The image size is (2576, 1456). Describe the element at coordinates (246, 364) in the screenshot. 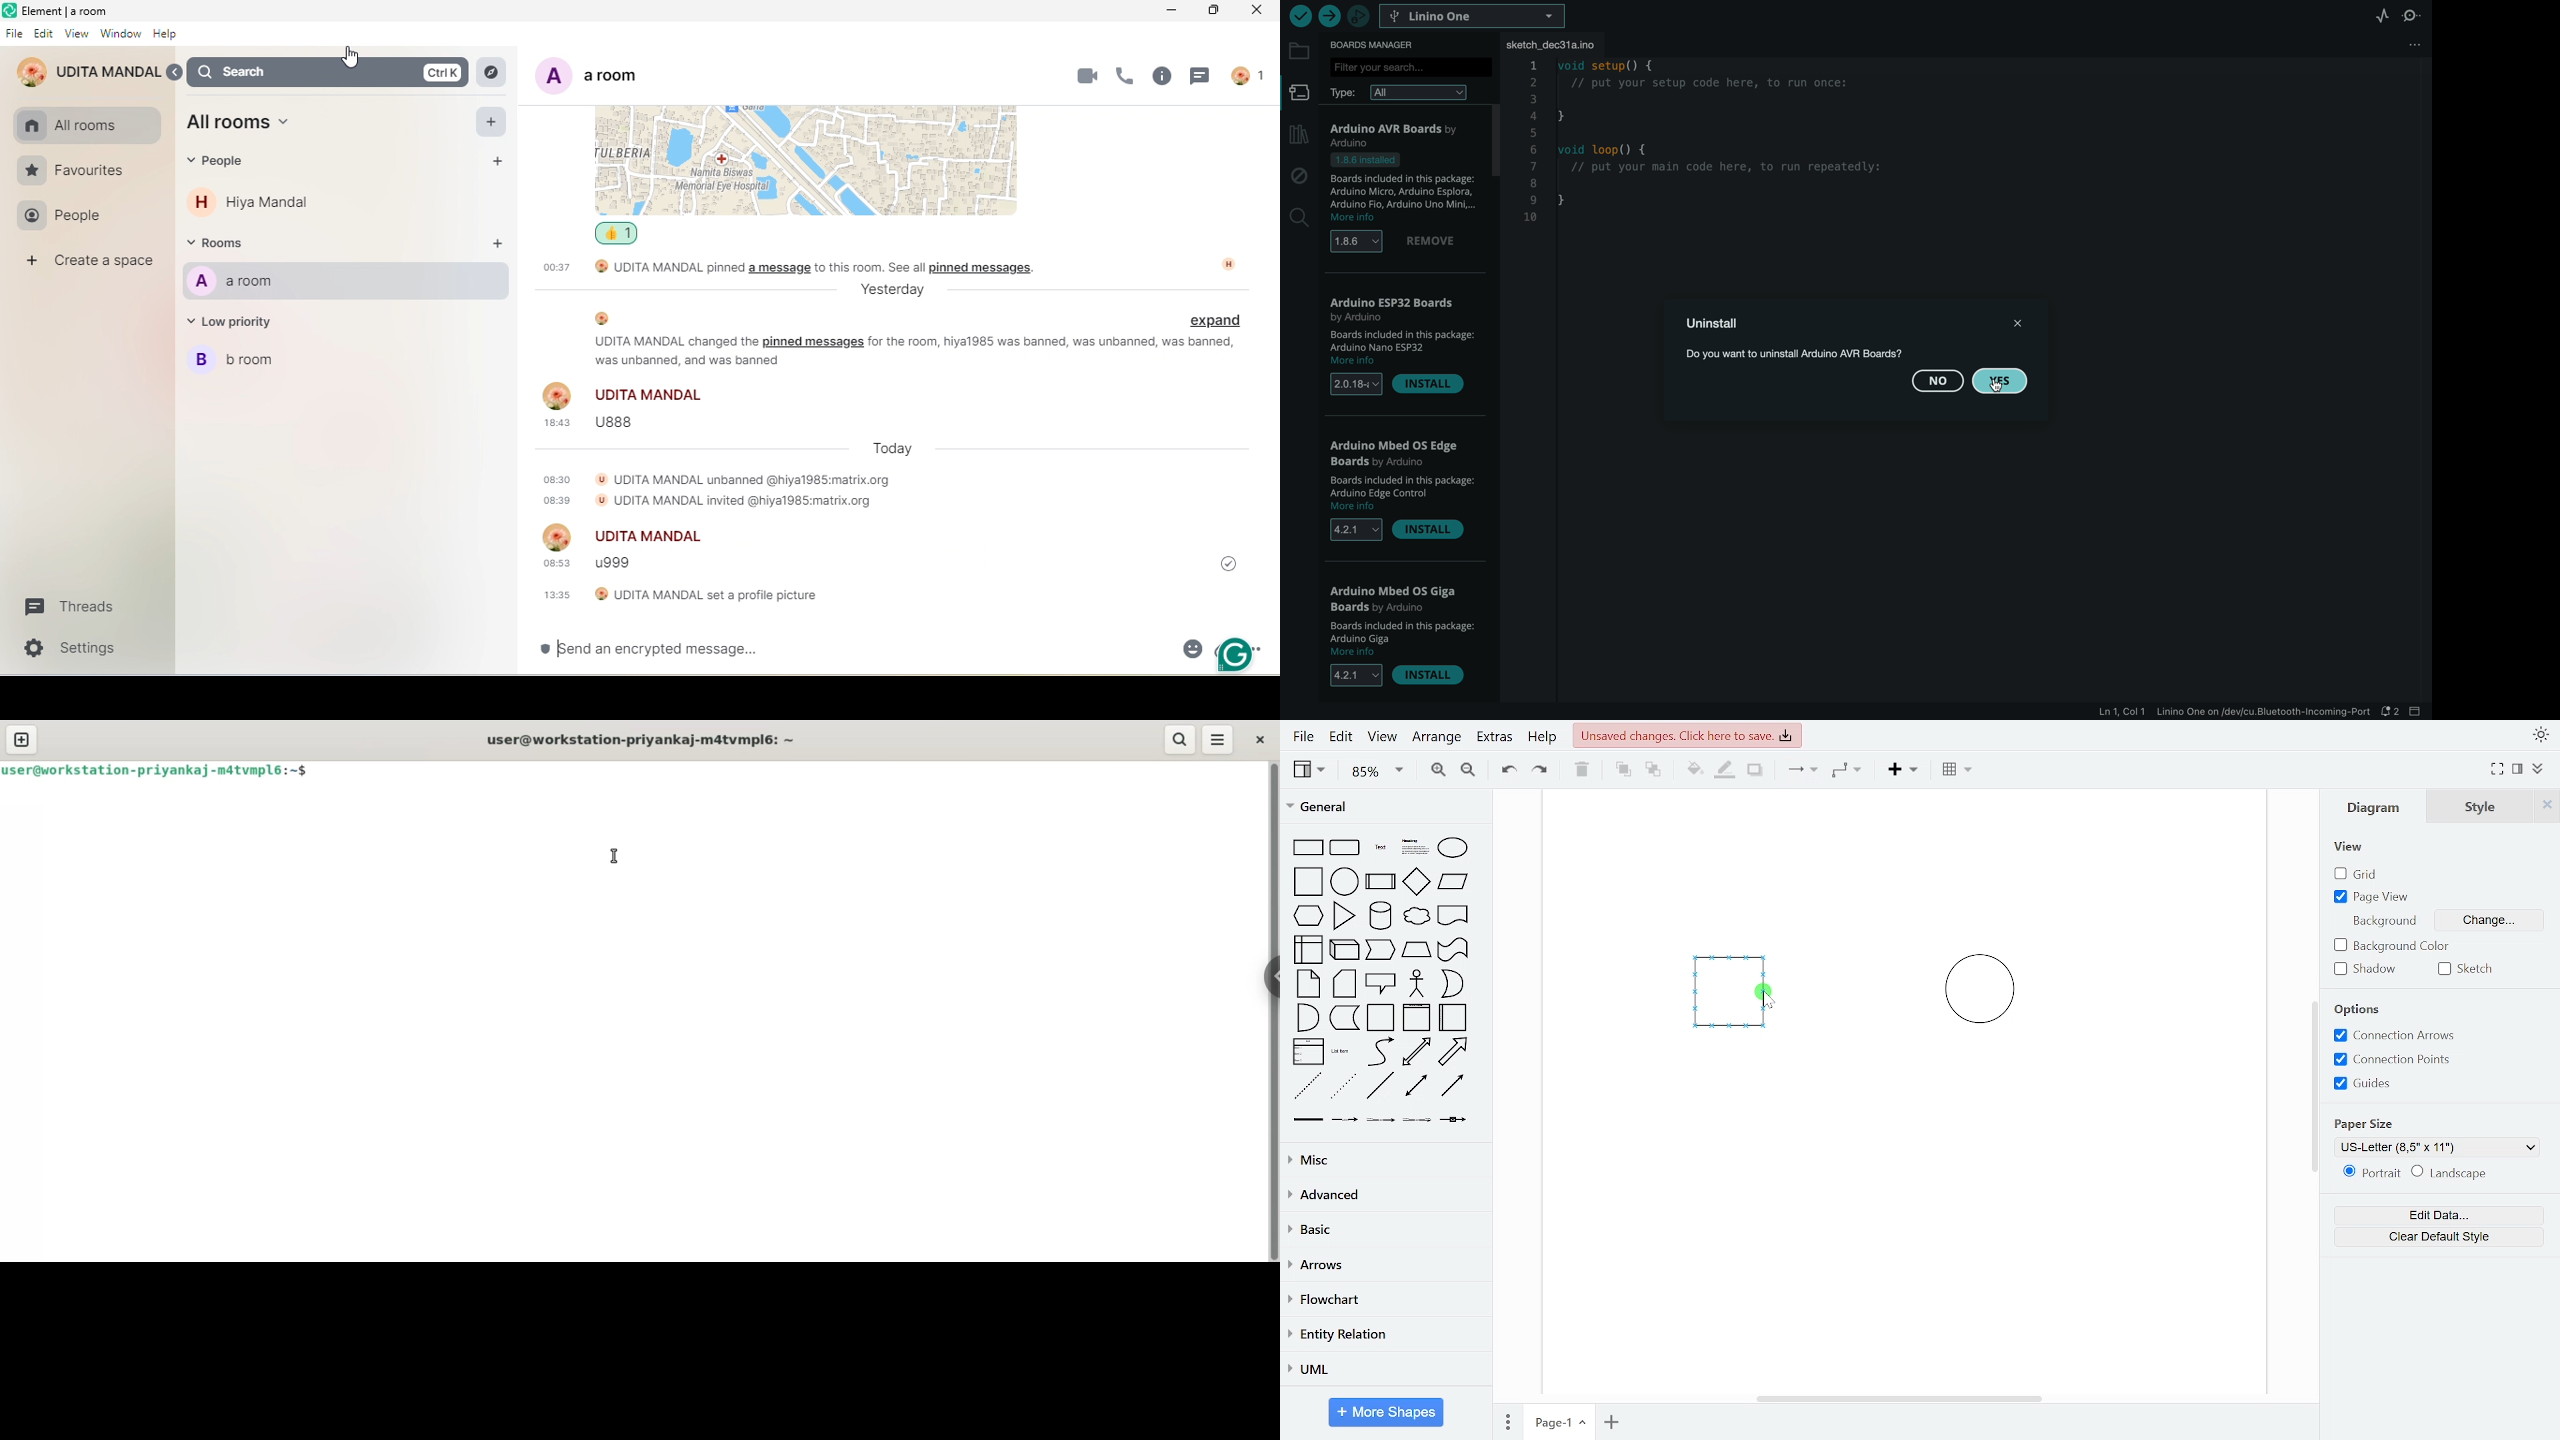

I see `B broom` at that location.